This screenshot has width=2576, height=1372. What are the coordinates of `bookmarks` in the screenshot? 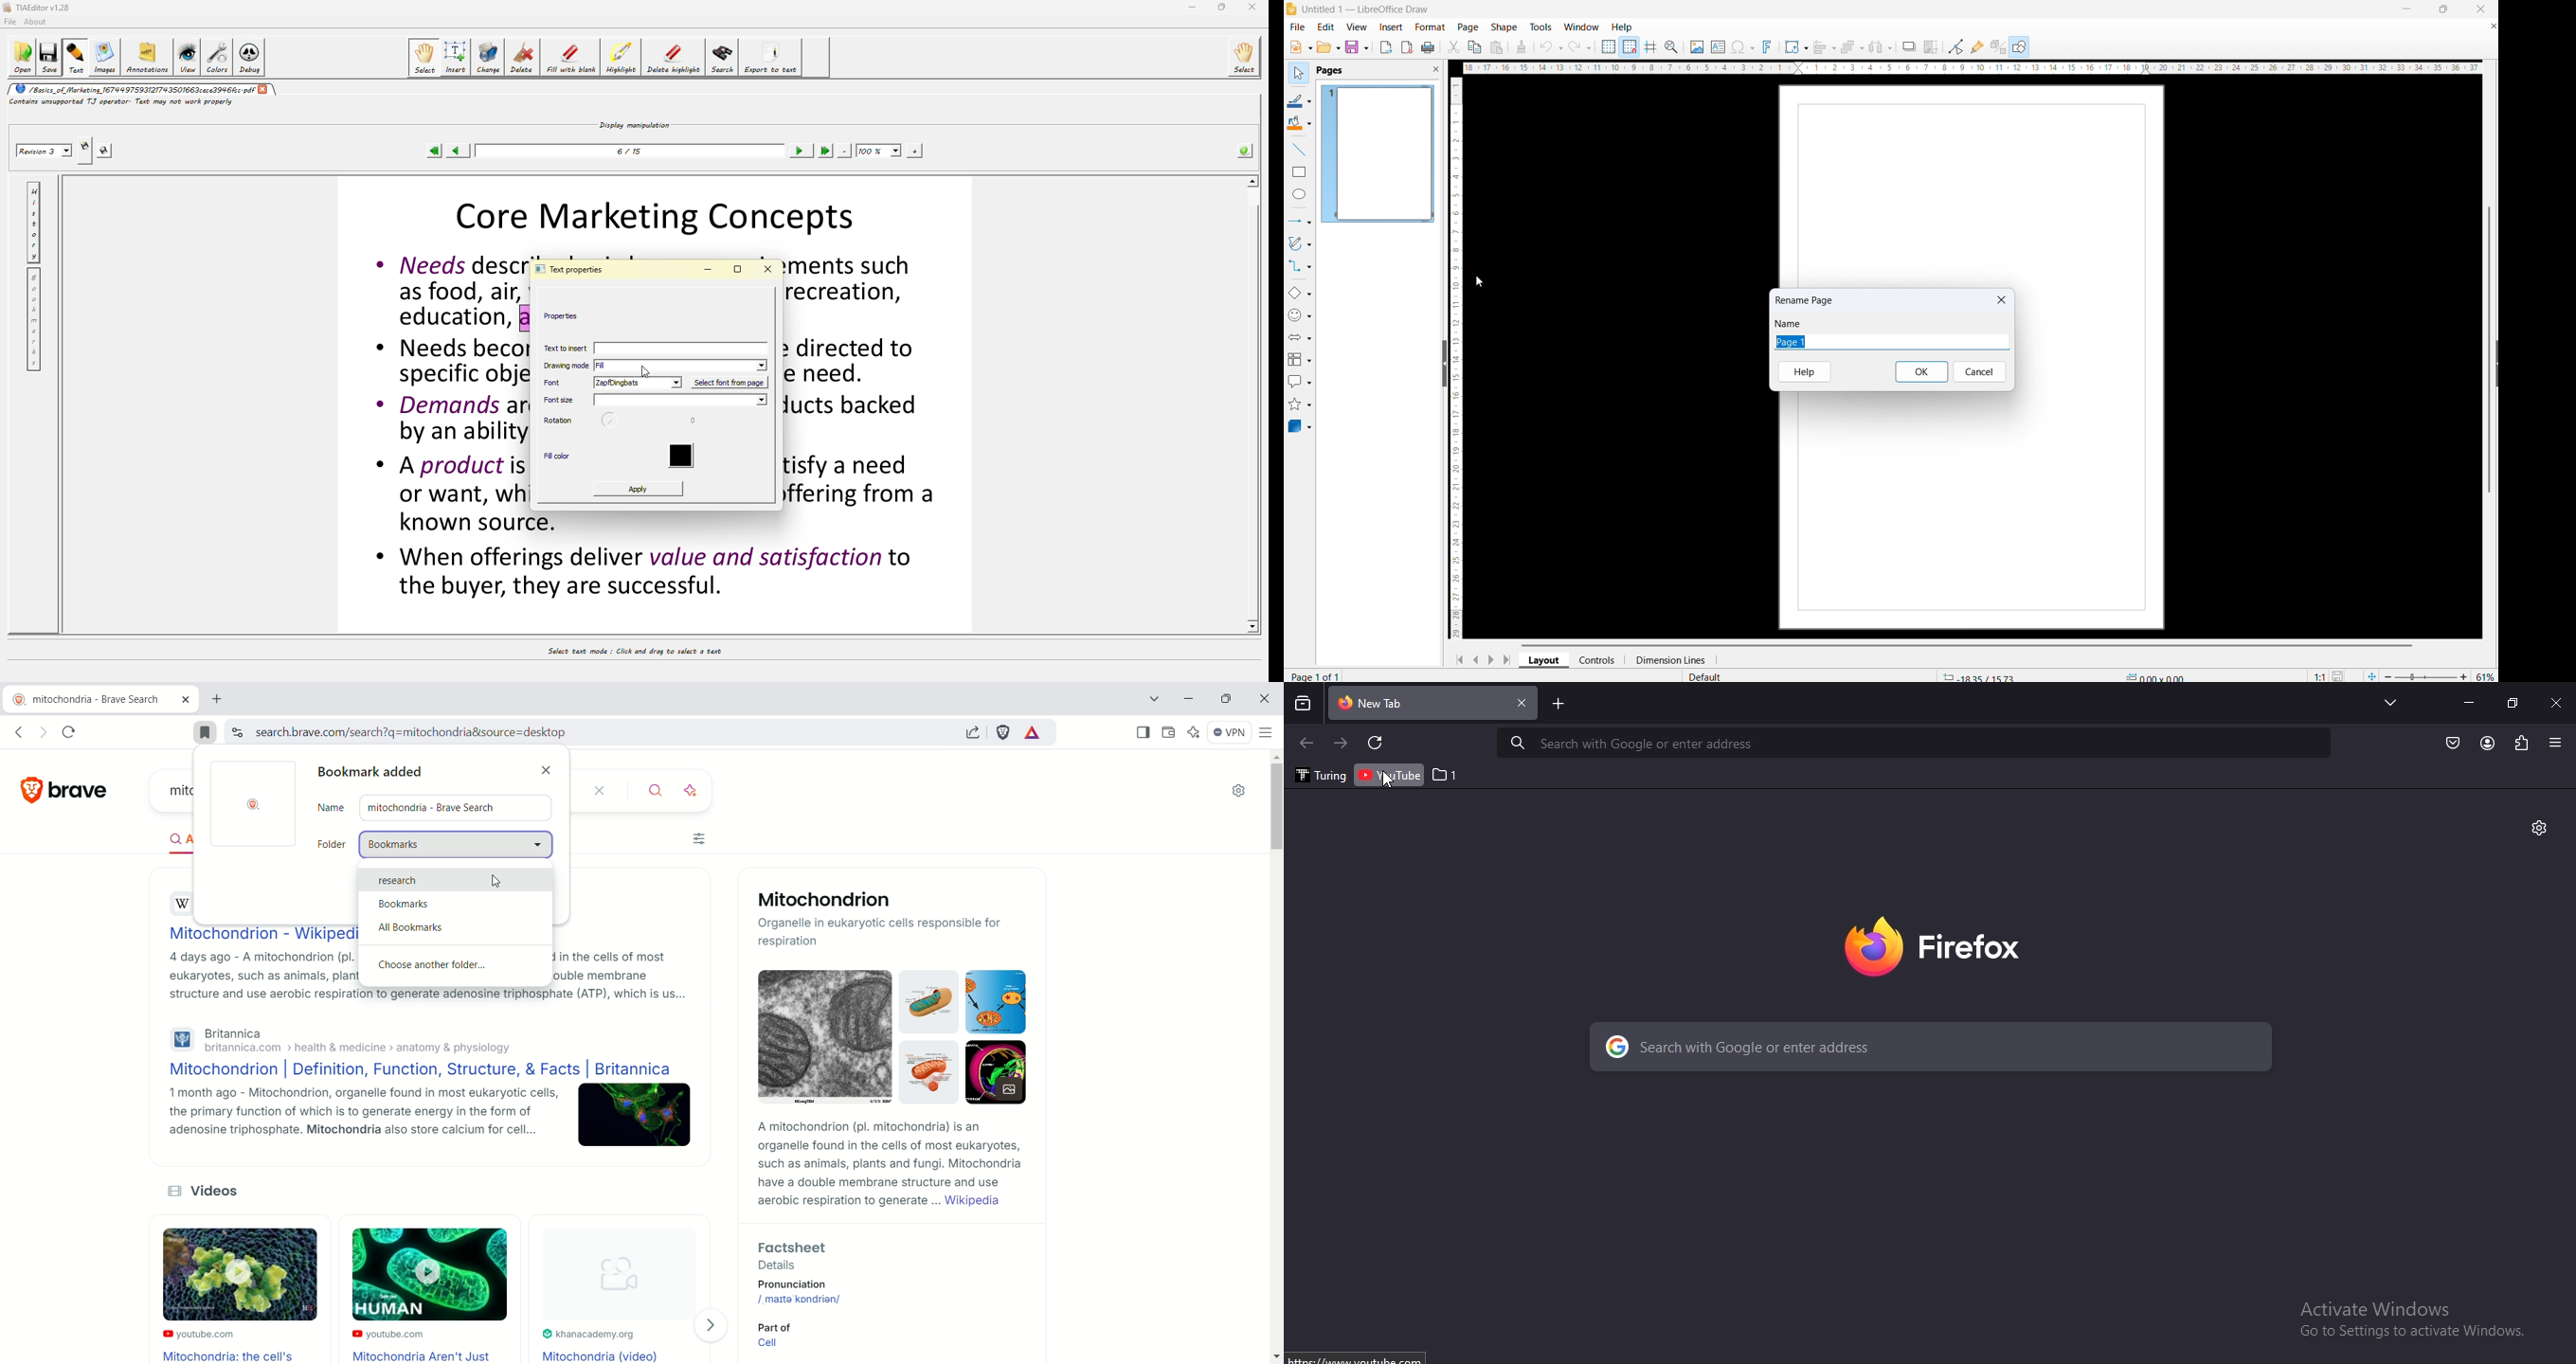 It's located at (455, 903).